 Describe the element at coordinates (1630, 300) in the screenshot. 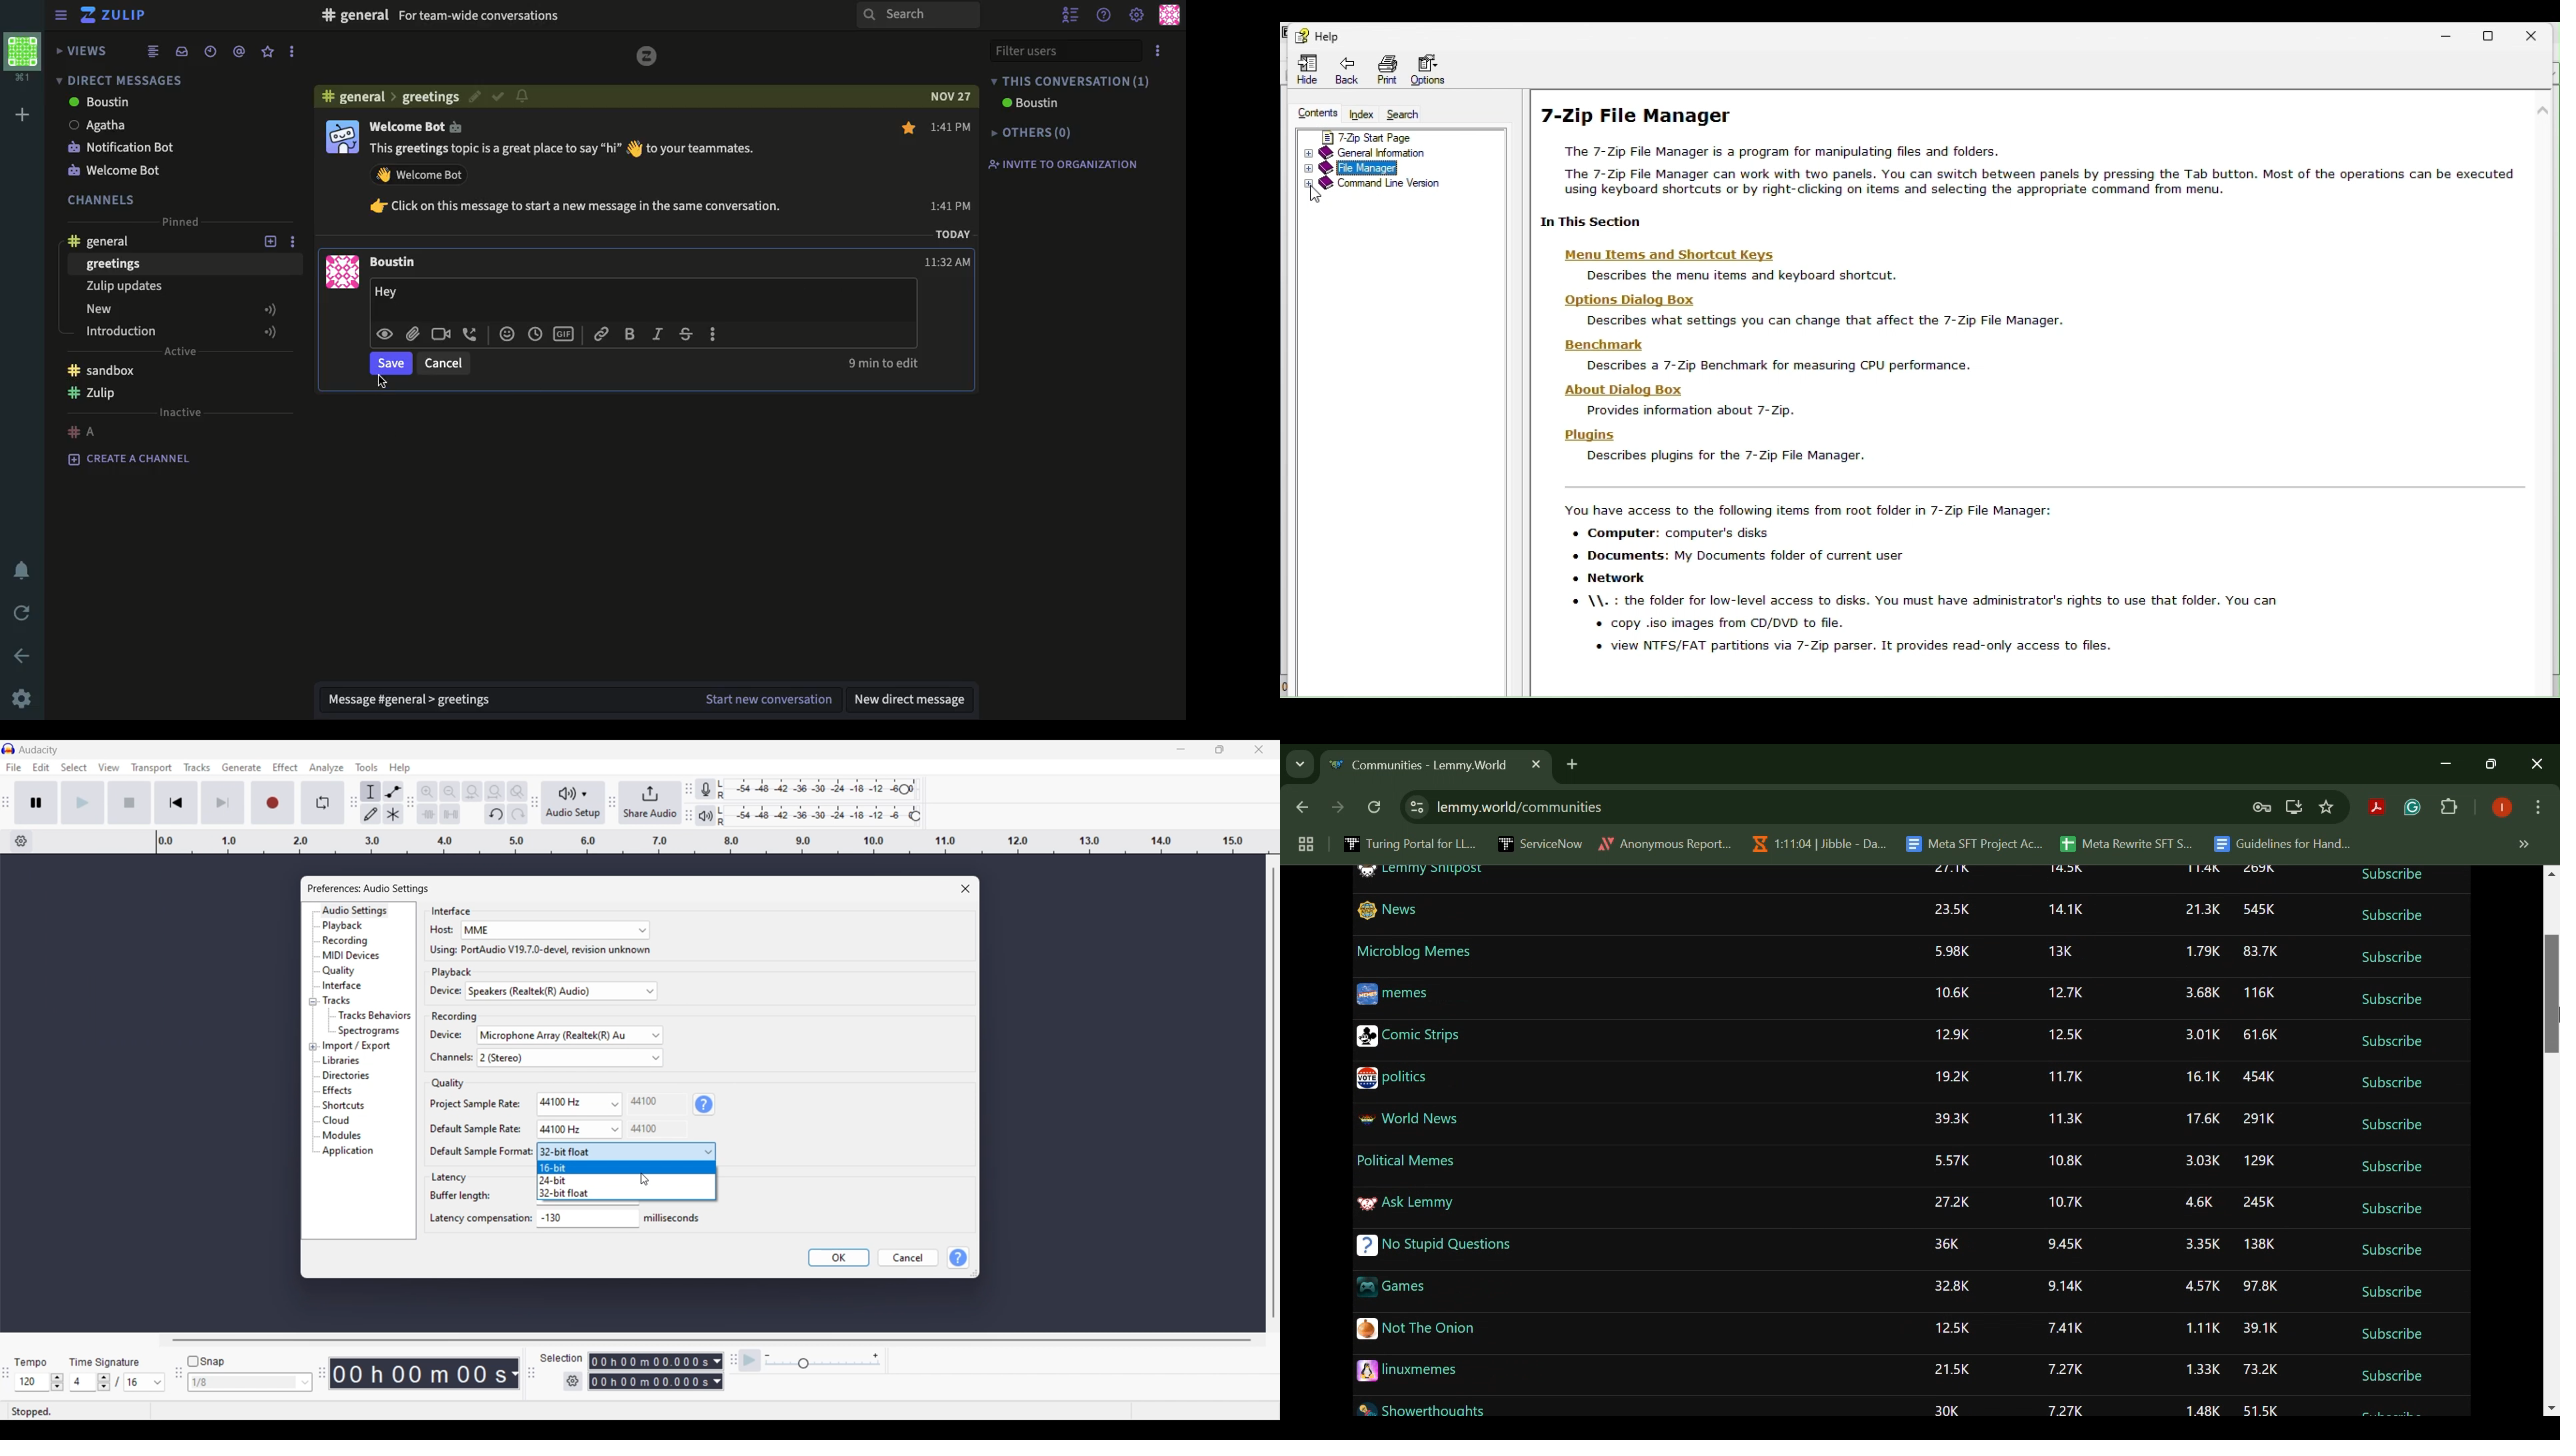

I see `Options Dialog Box` at that location.